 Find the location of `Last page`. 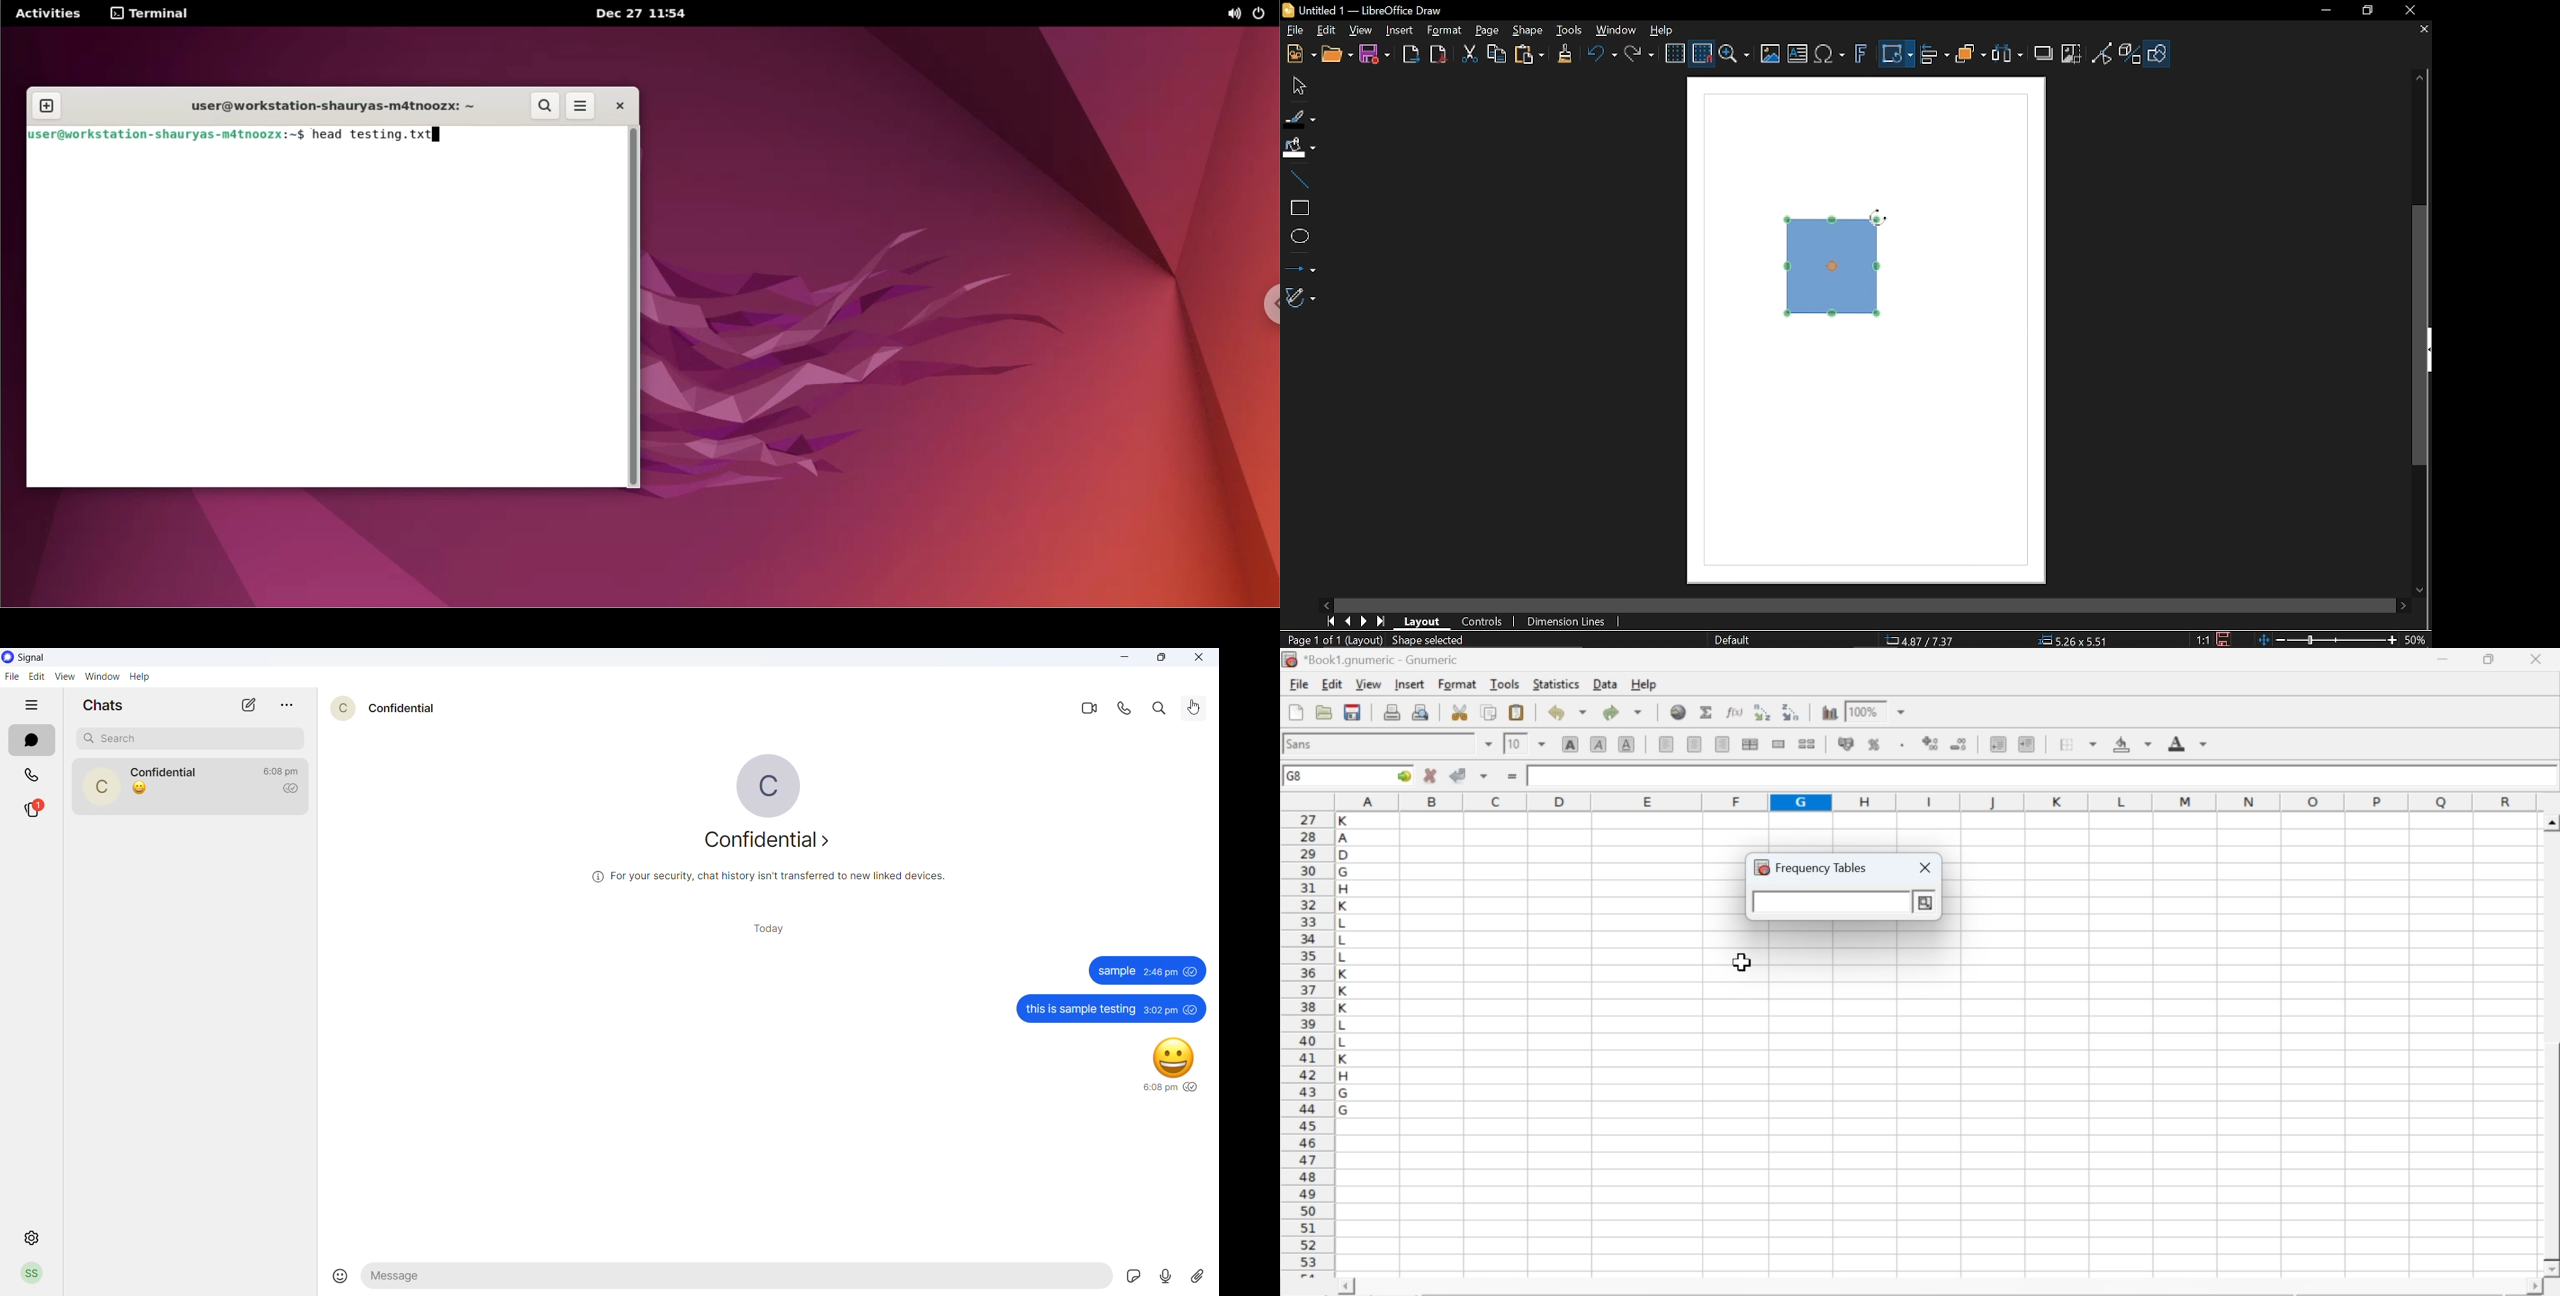

Last page is located at coordinates (1381, 622).